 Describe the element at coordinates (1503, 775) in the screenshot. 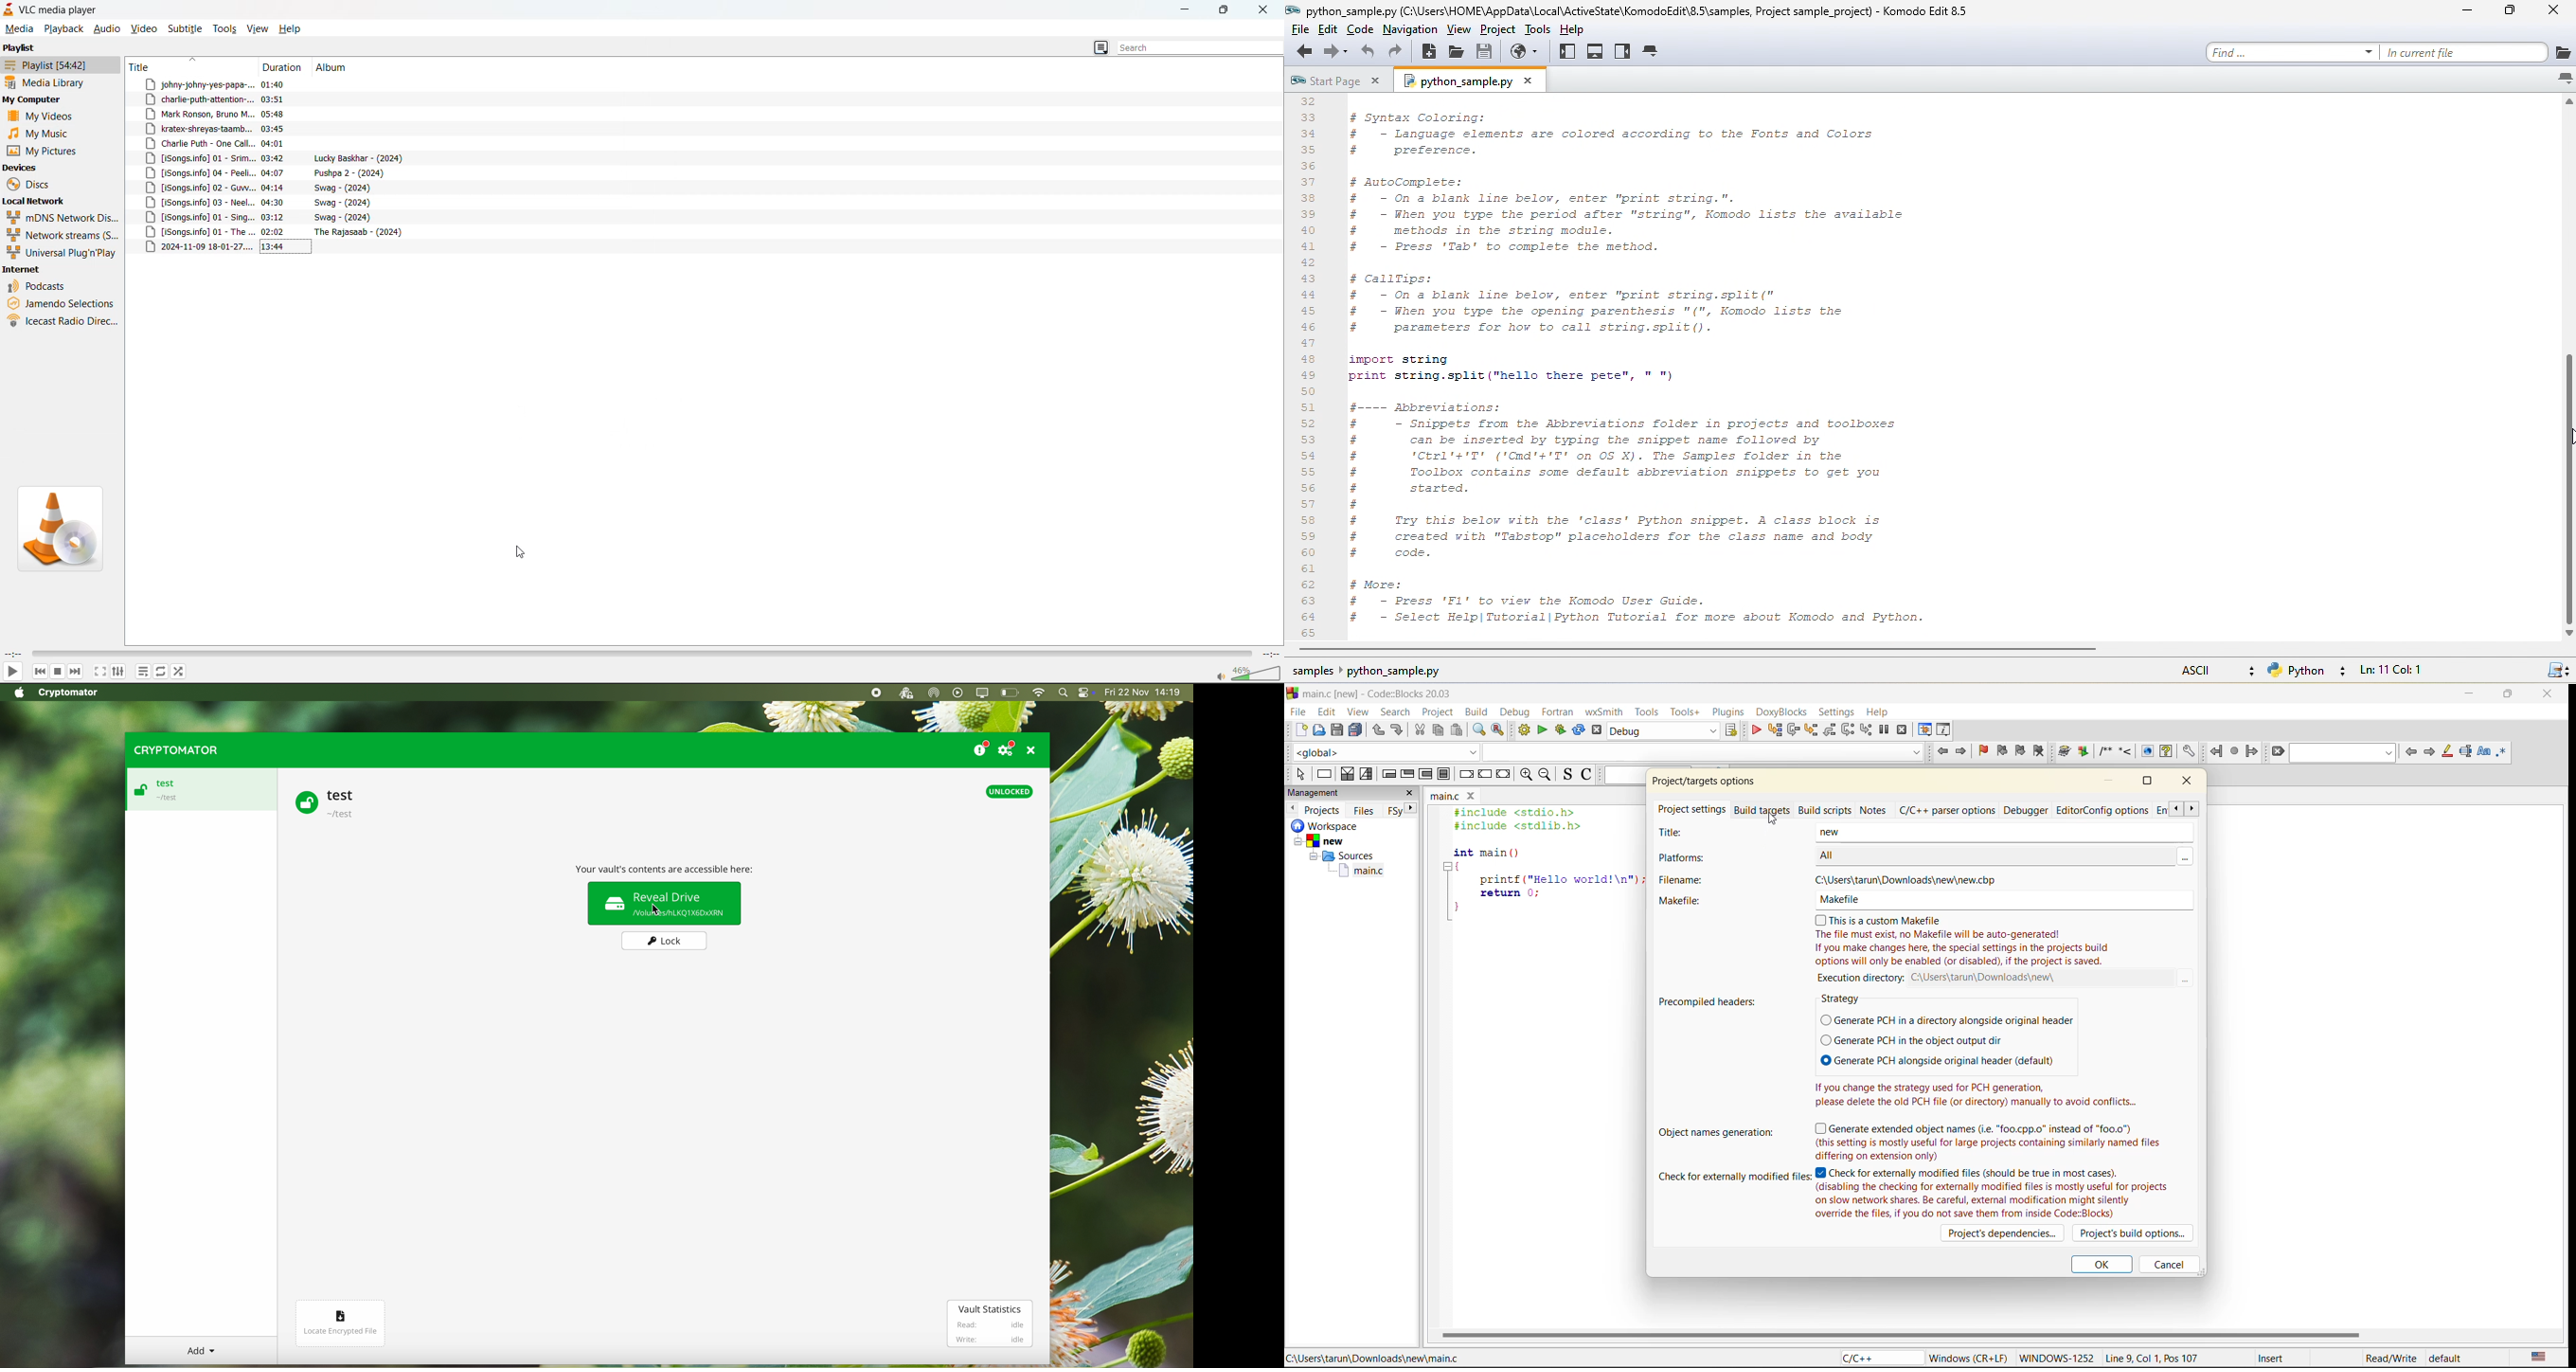

I see `return instruction` at that location.